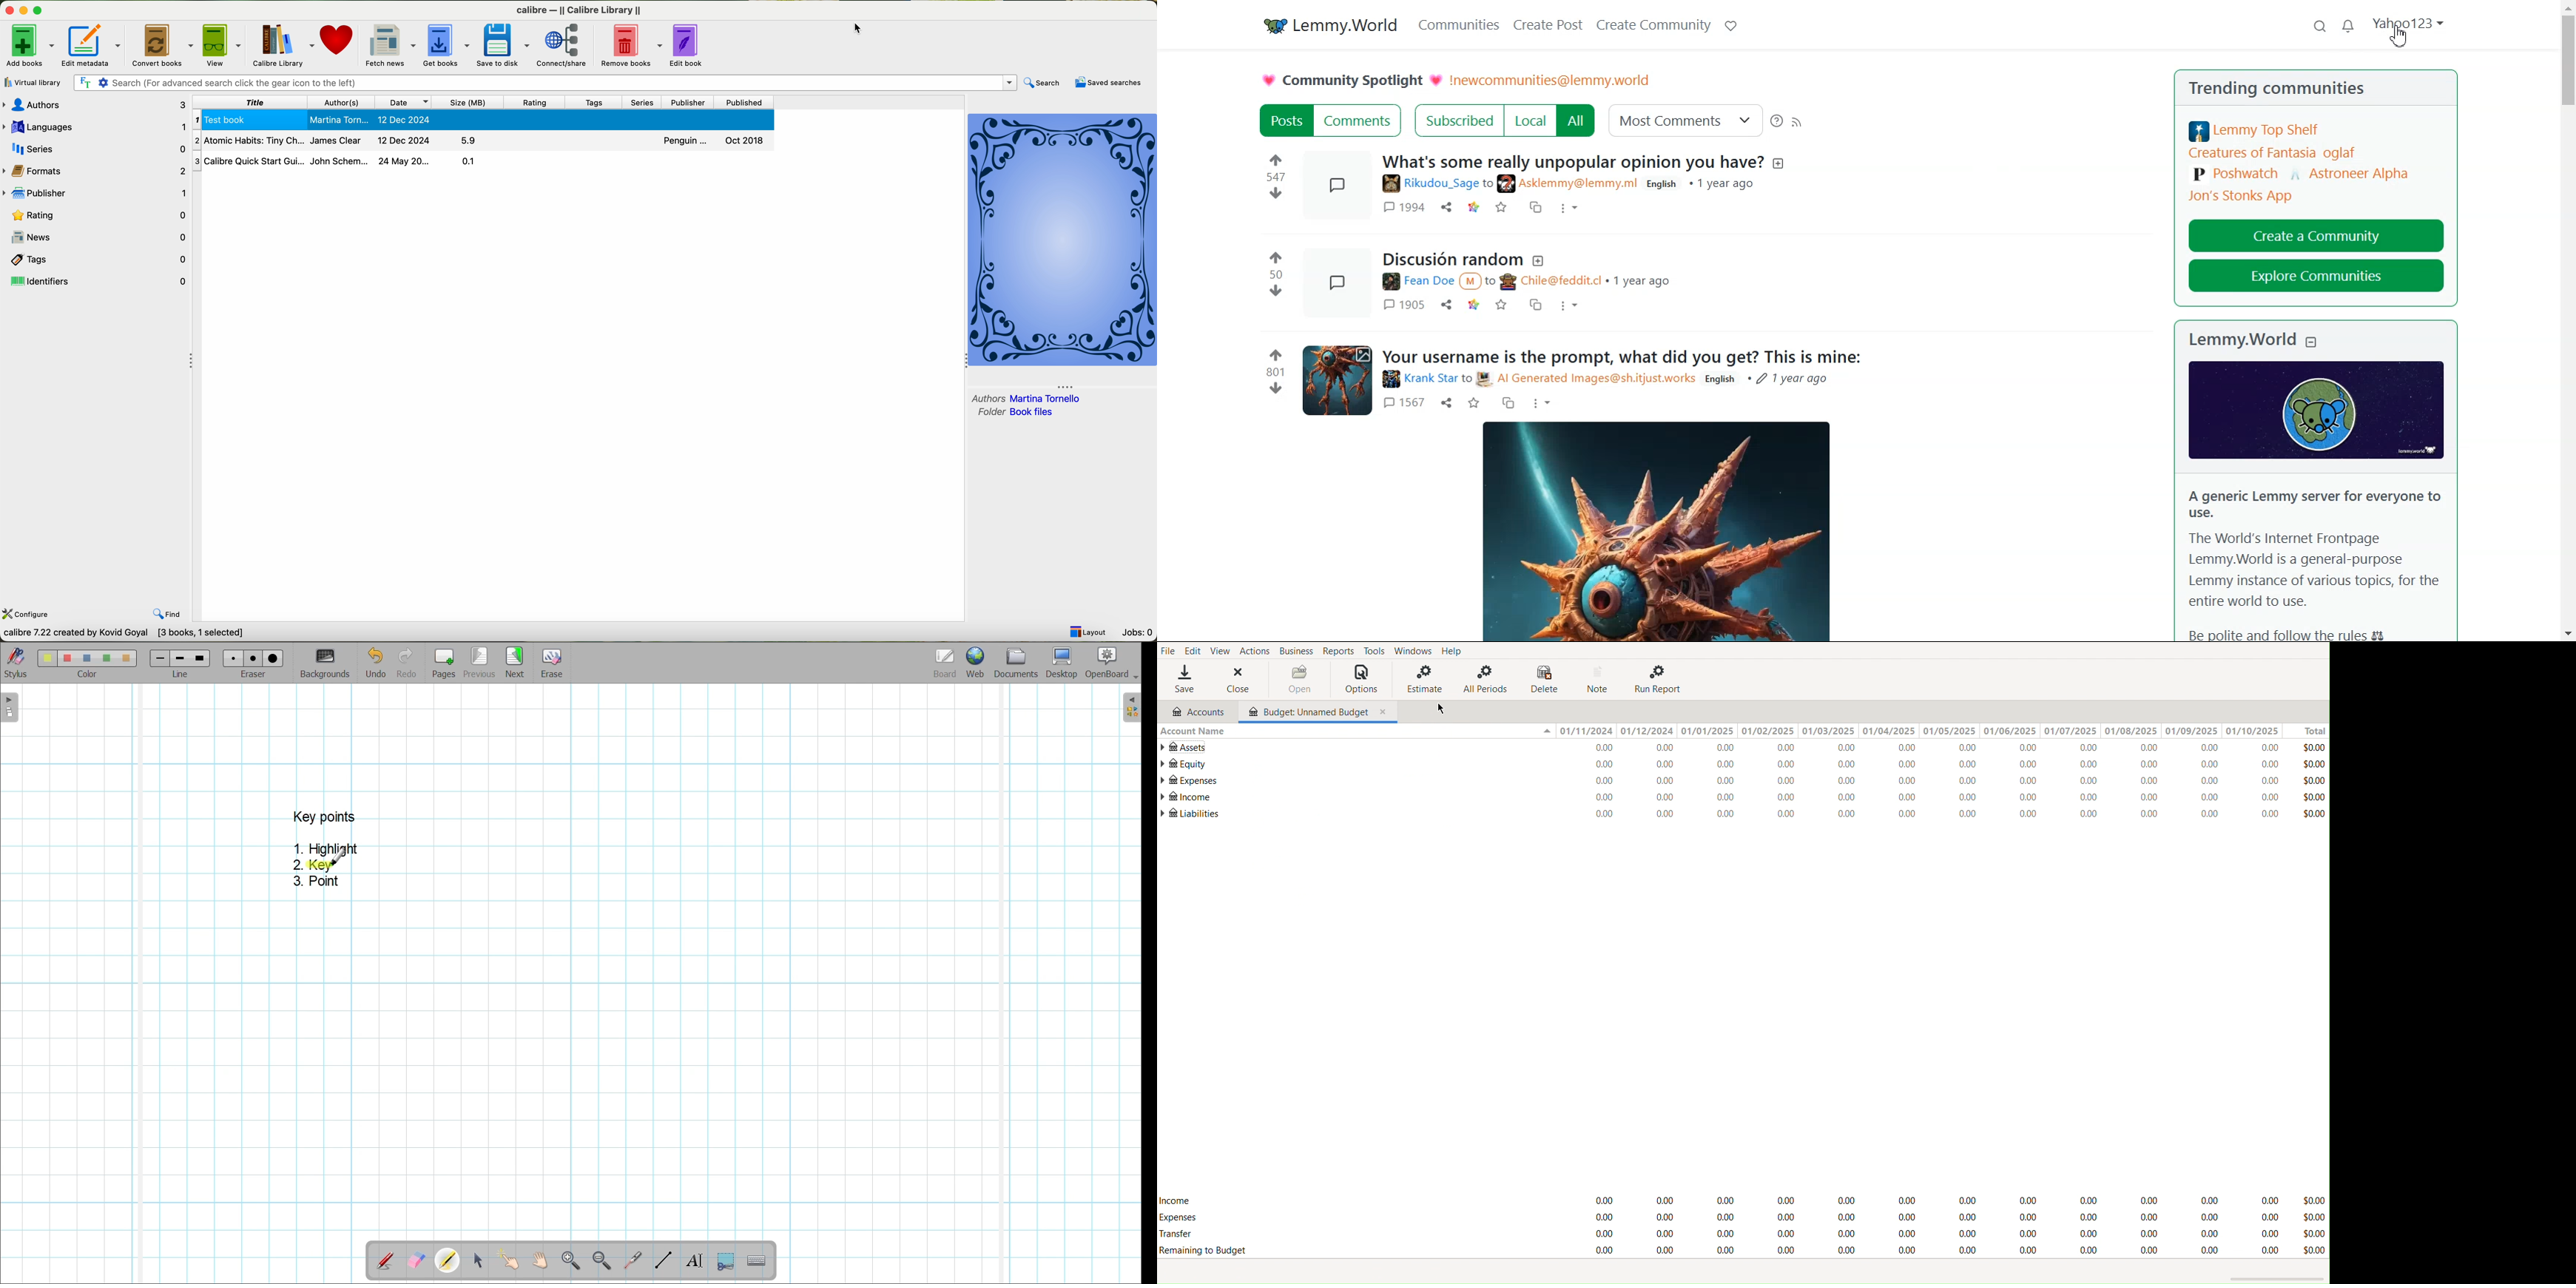 The height and width of the screenshot is (1288, 2576). What do you see at coordinates (1063, 240) in the screenshot?
I see `cover book preview` at bounding box center [1063, 240].